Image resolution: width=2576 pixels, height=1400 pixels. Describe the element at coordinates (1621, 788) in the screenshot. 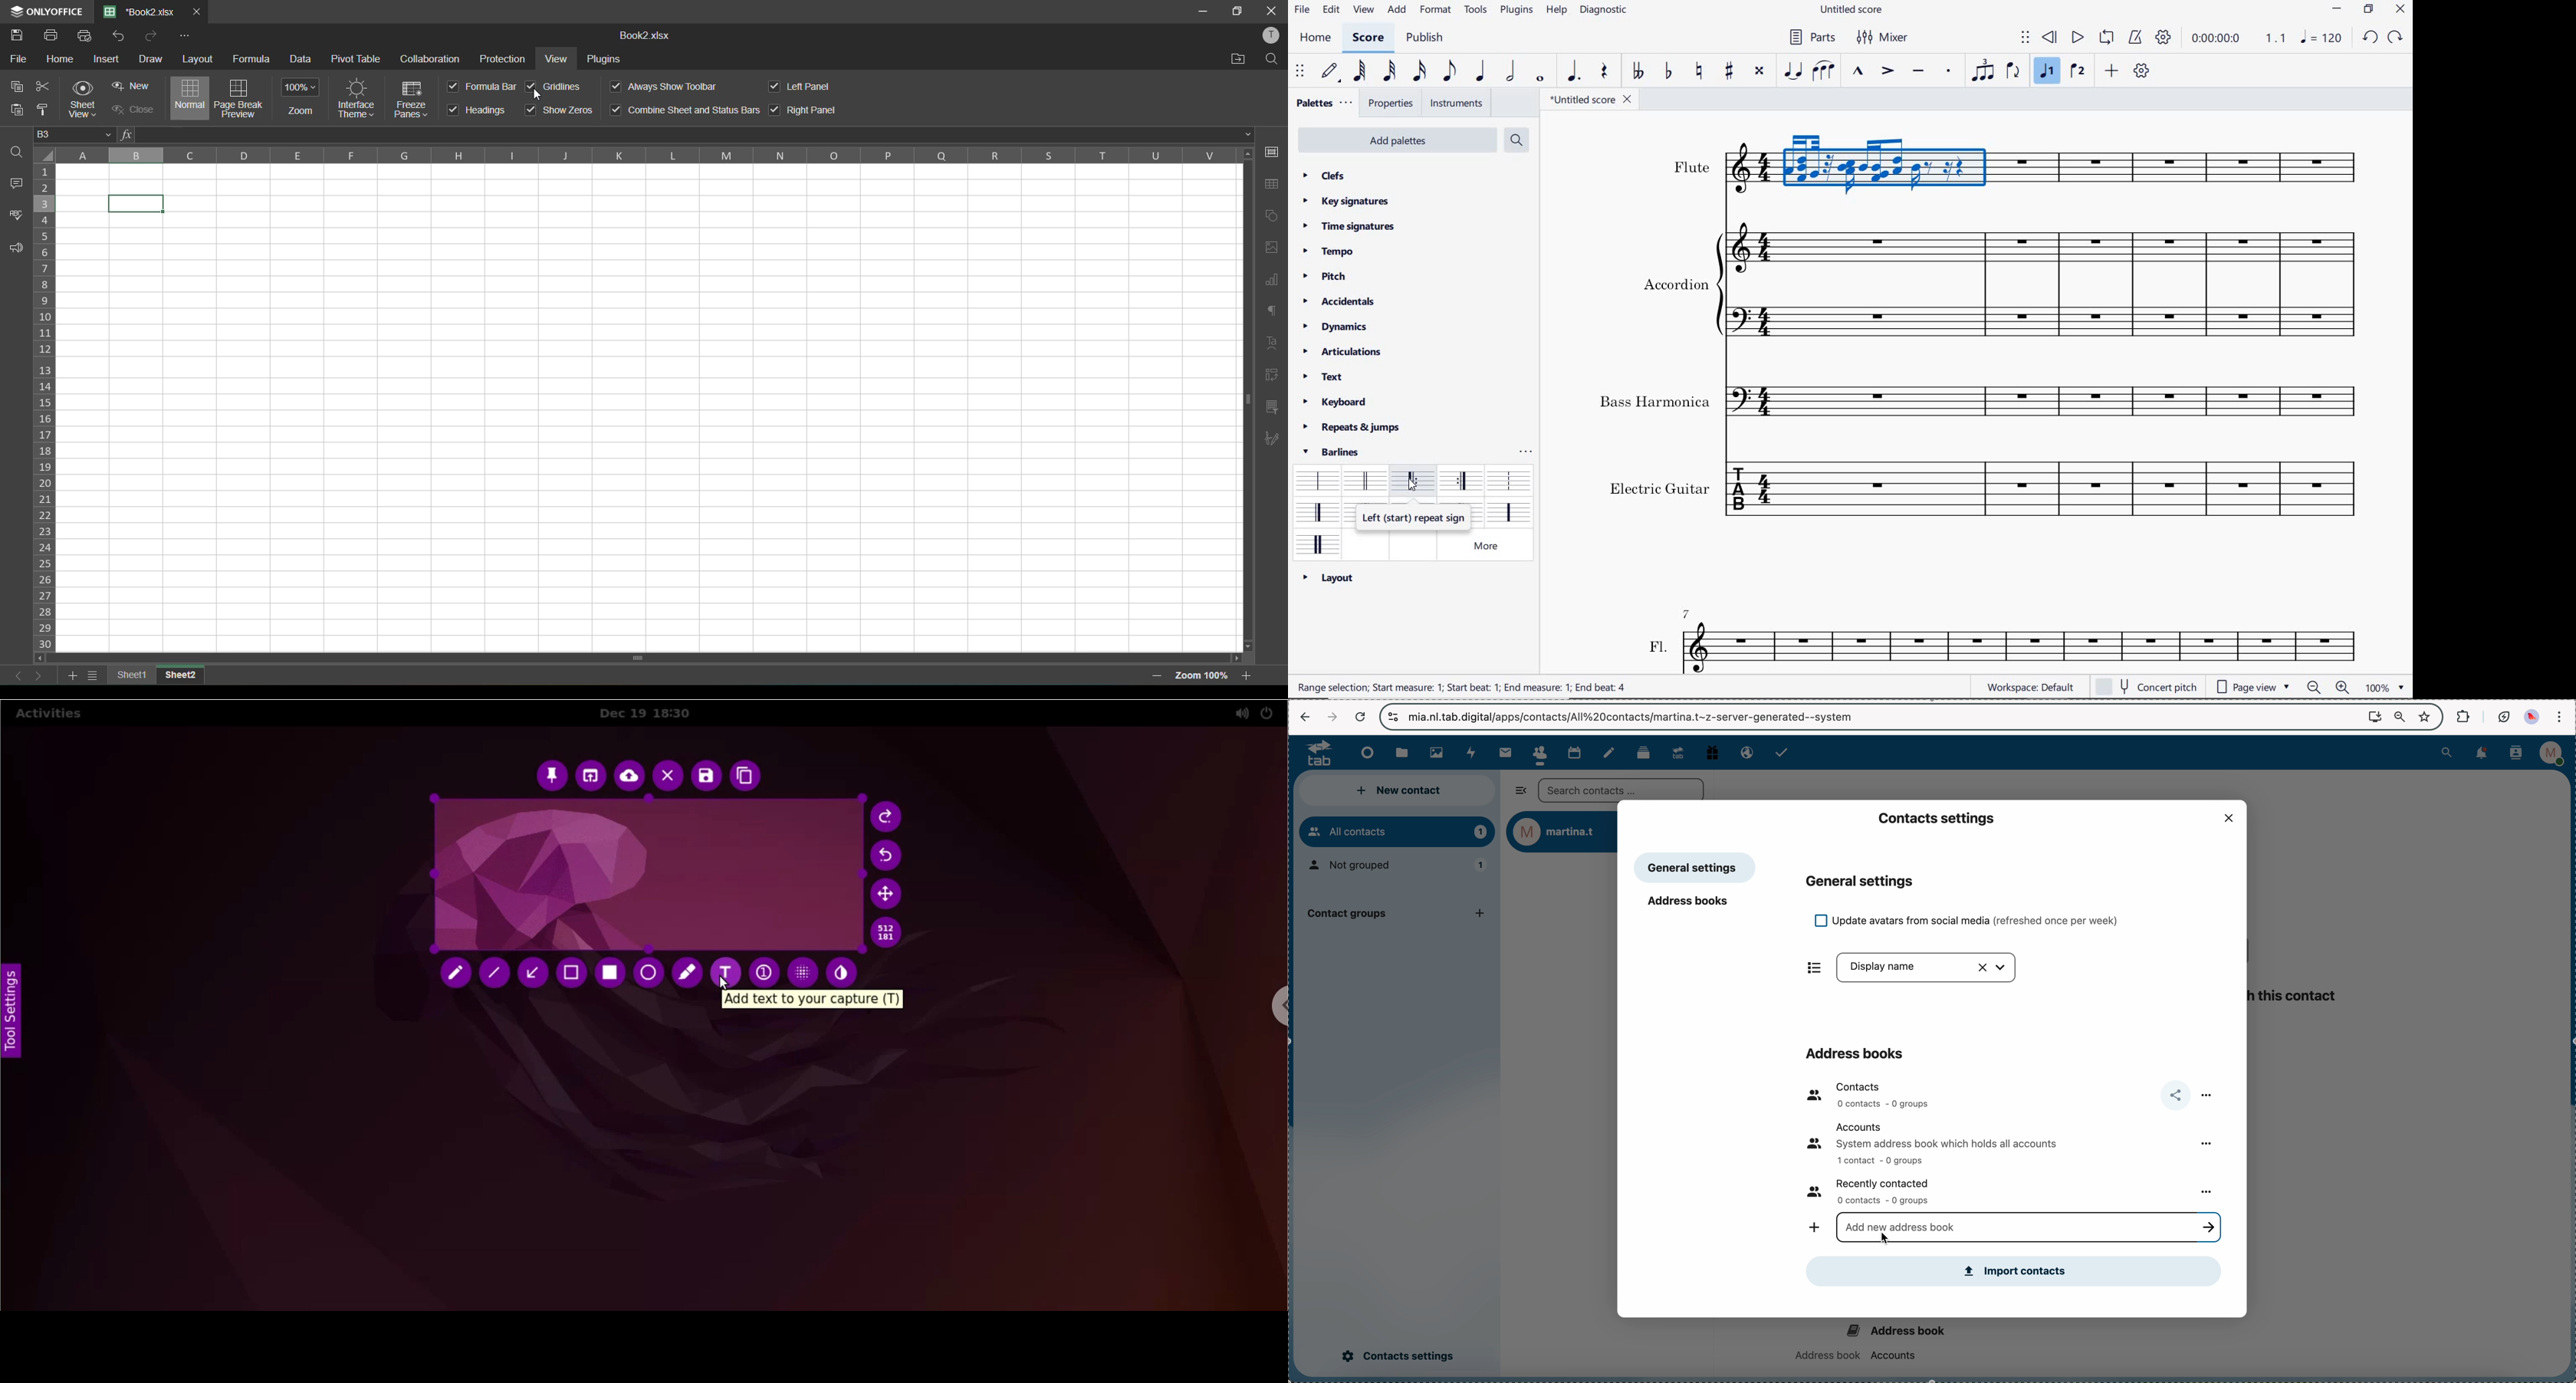

I see `search bar` at that location.